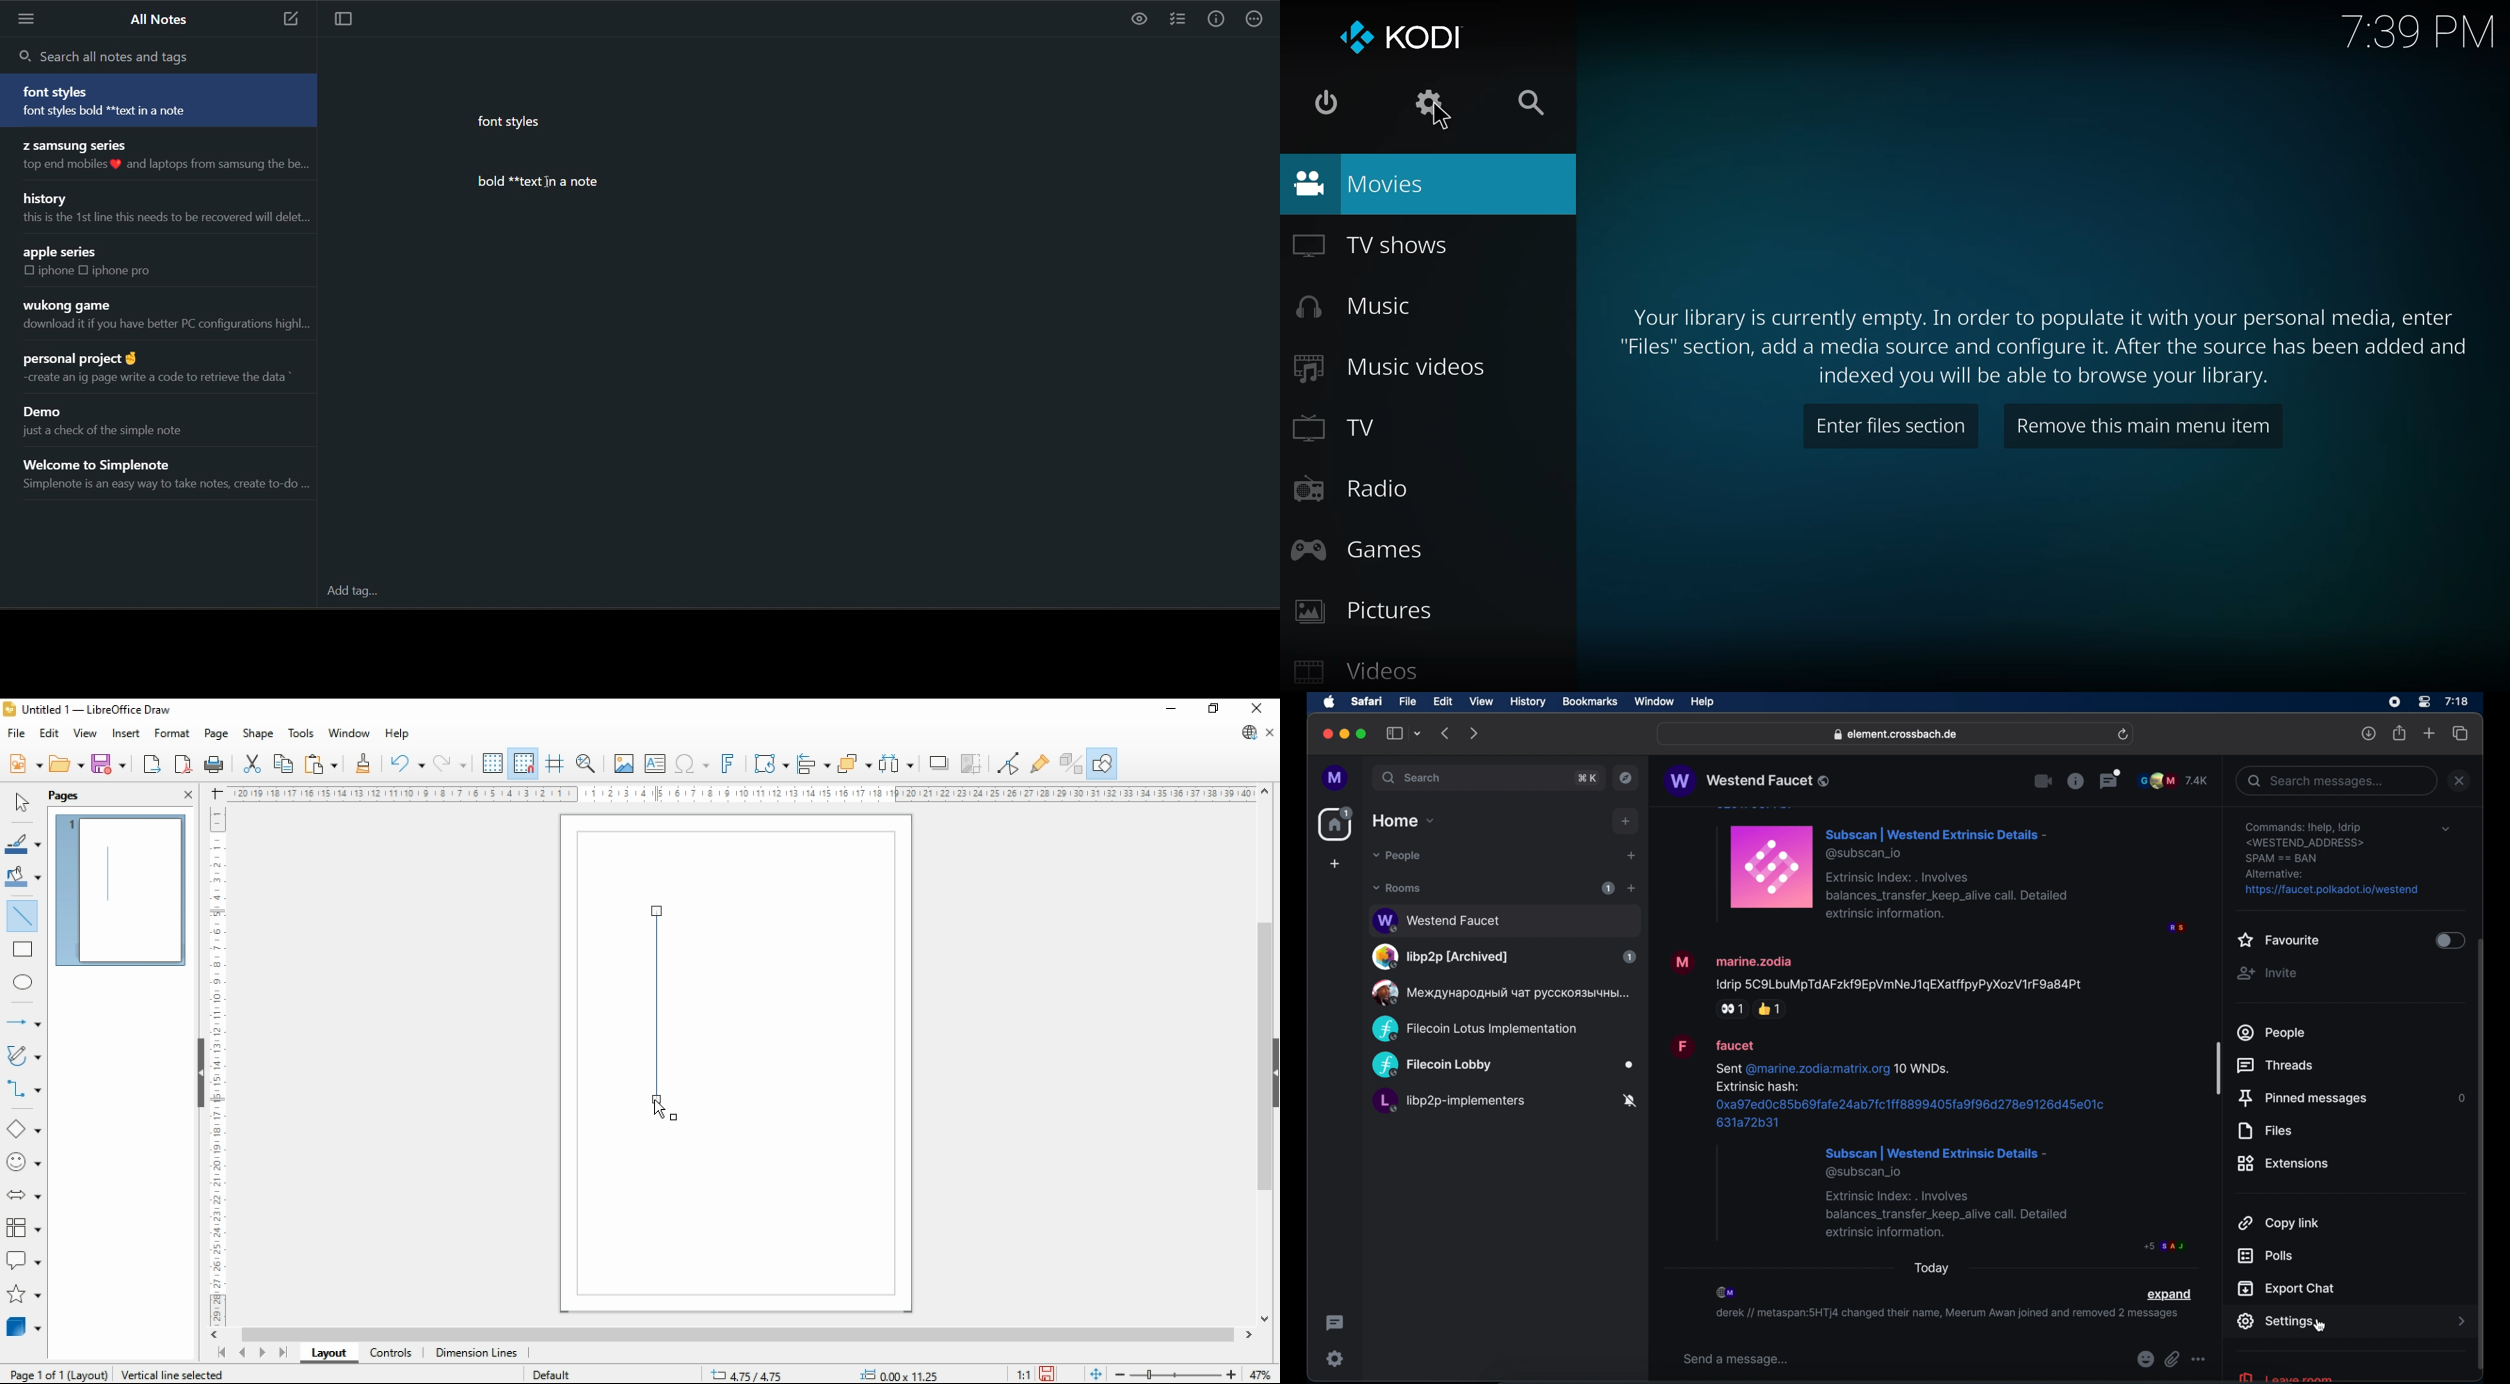 Image resolution: width=2520 pixels, height=1400 pixels. What do you see at coordinates (221, 1353) in the screenshot?
I see `first page` at bounding box center [221, 1353].